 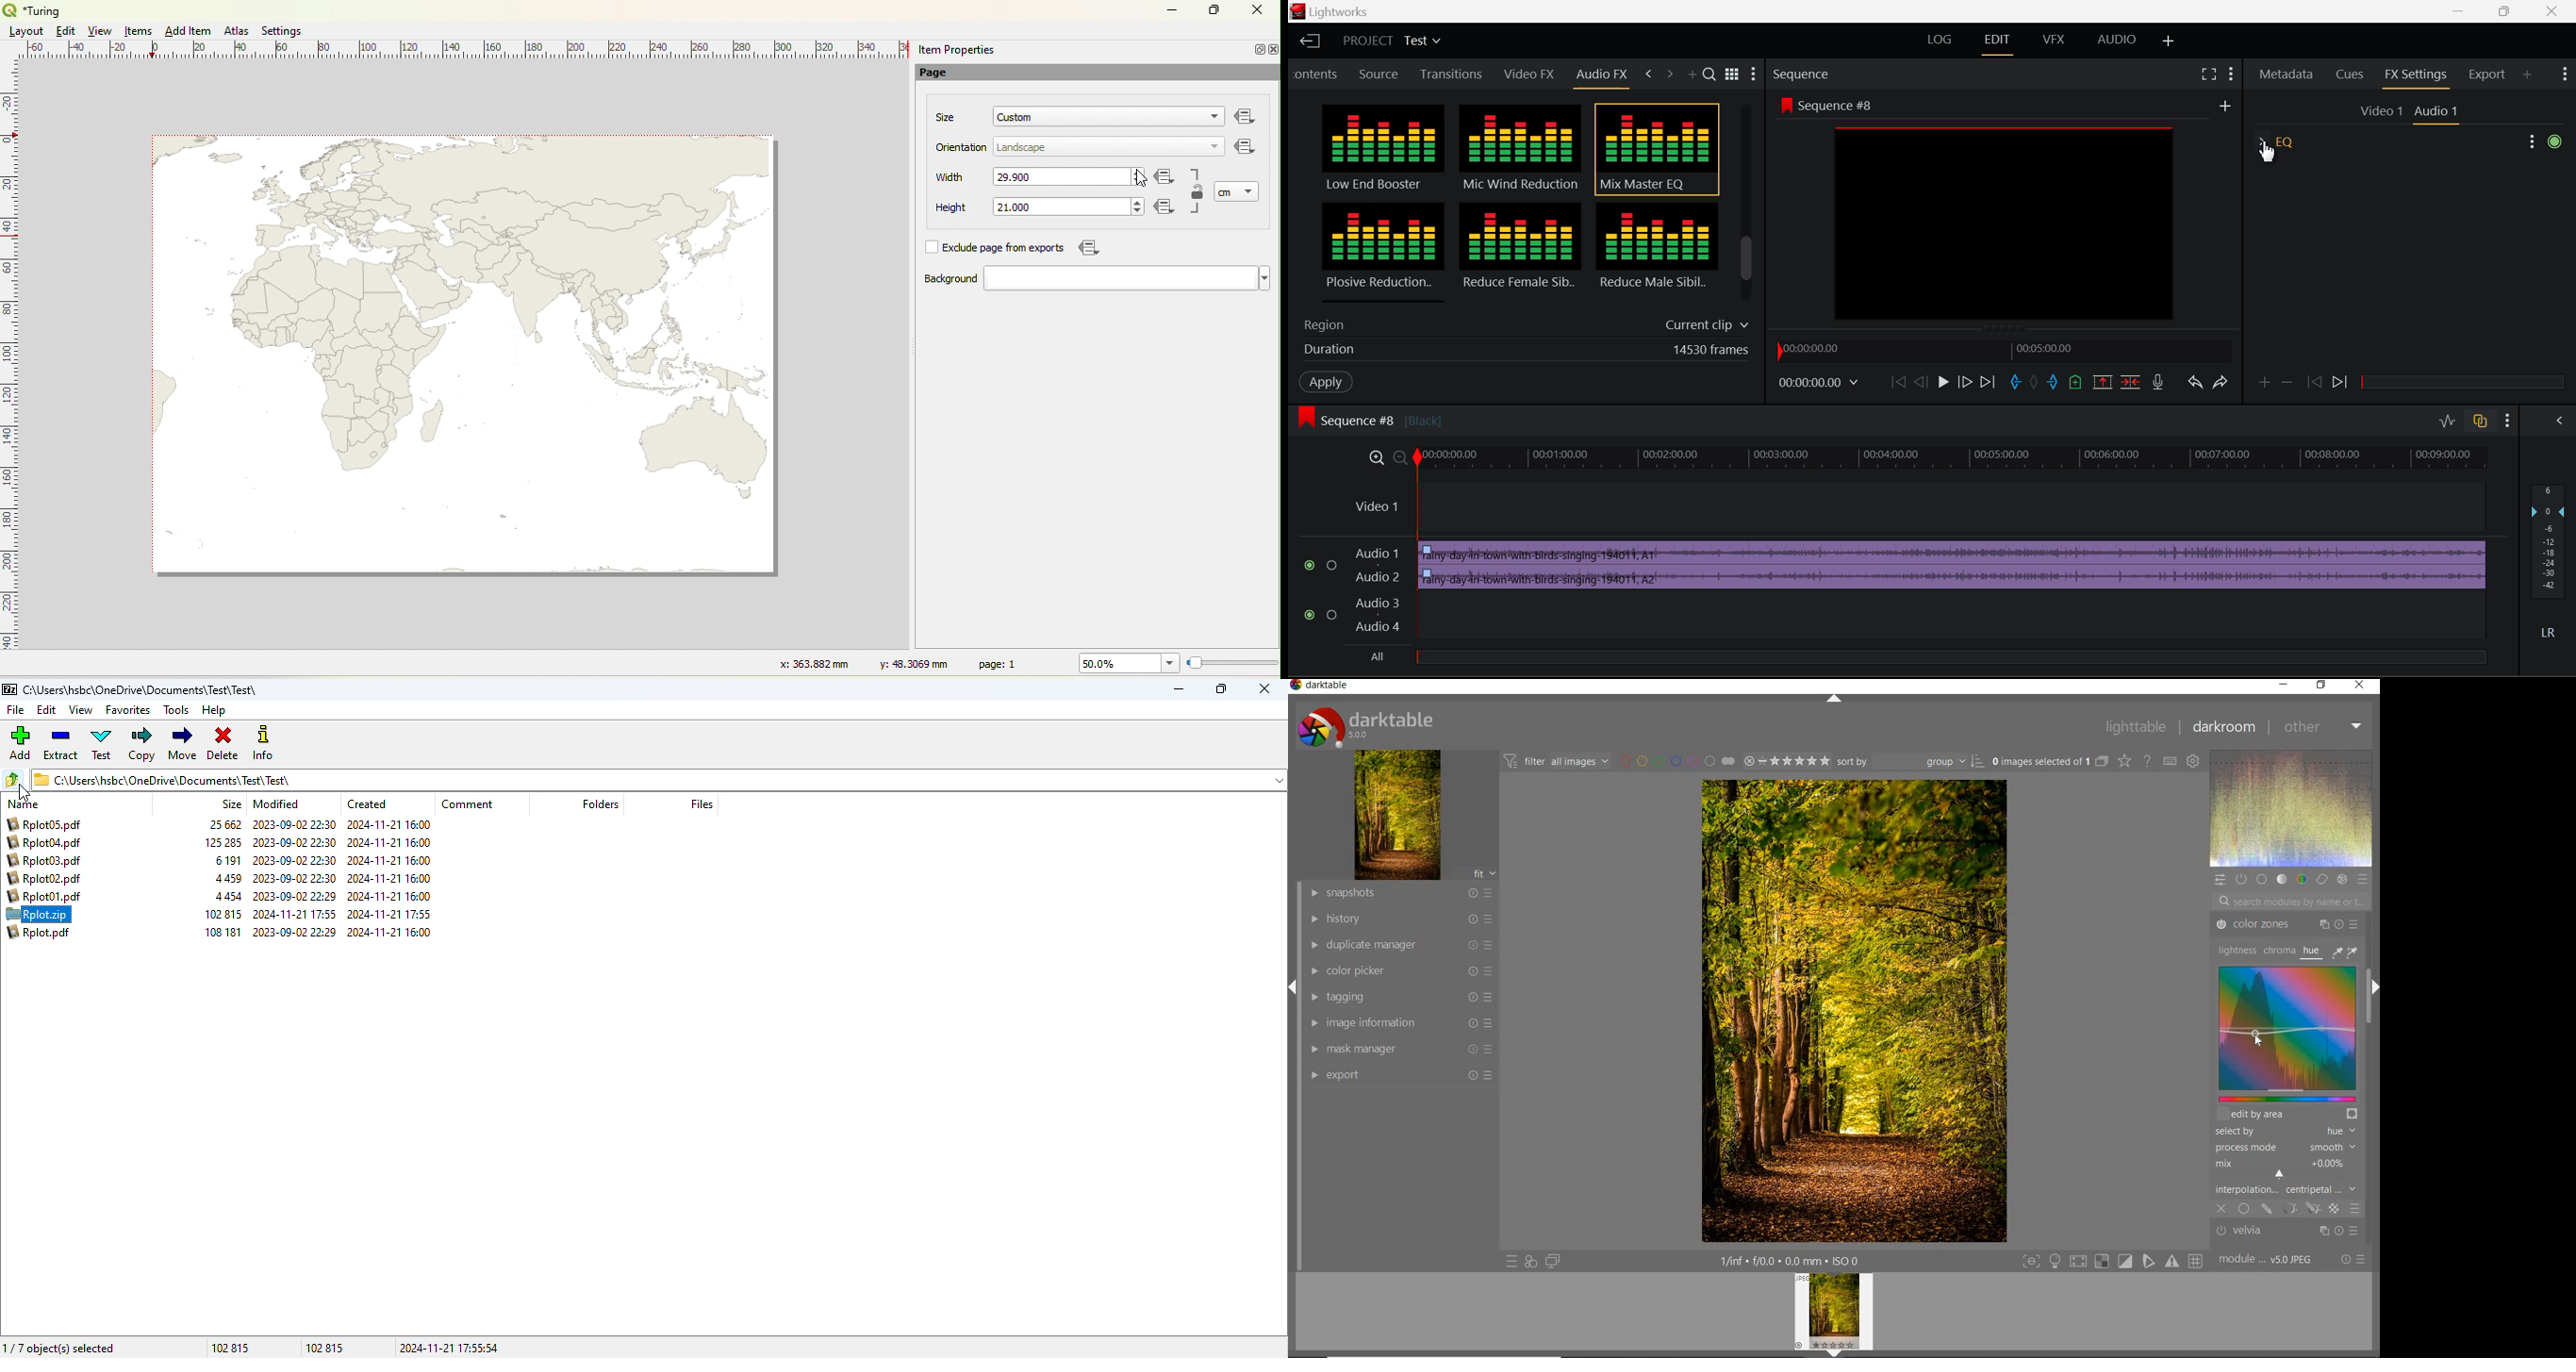 I want to click on Sequence #8, so click(x=1392, y=415).